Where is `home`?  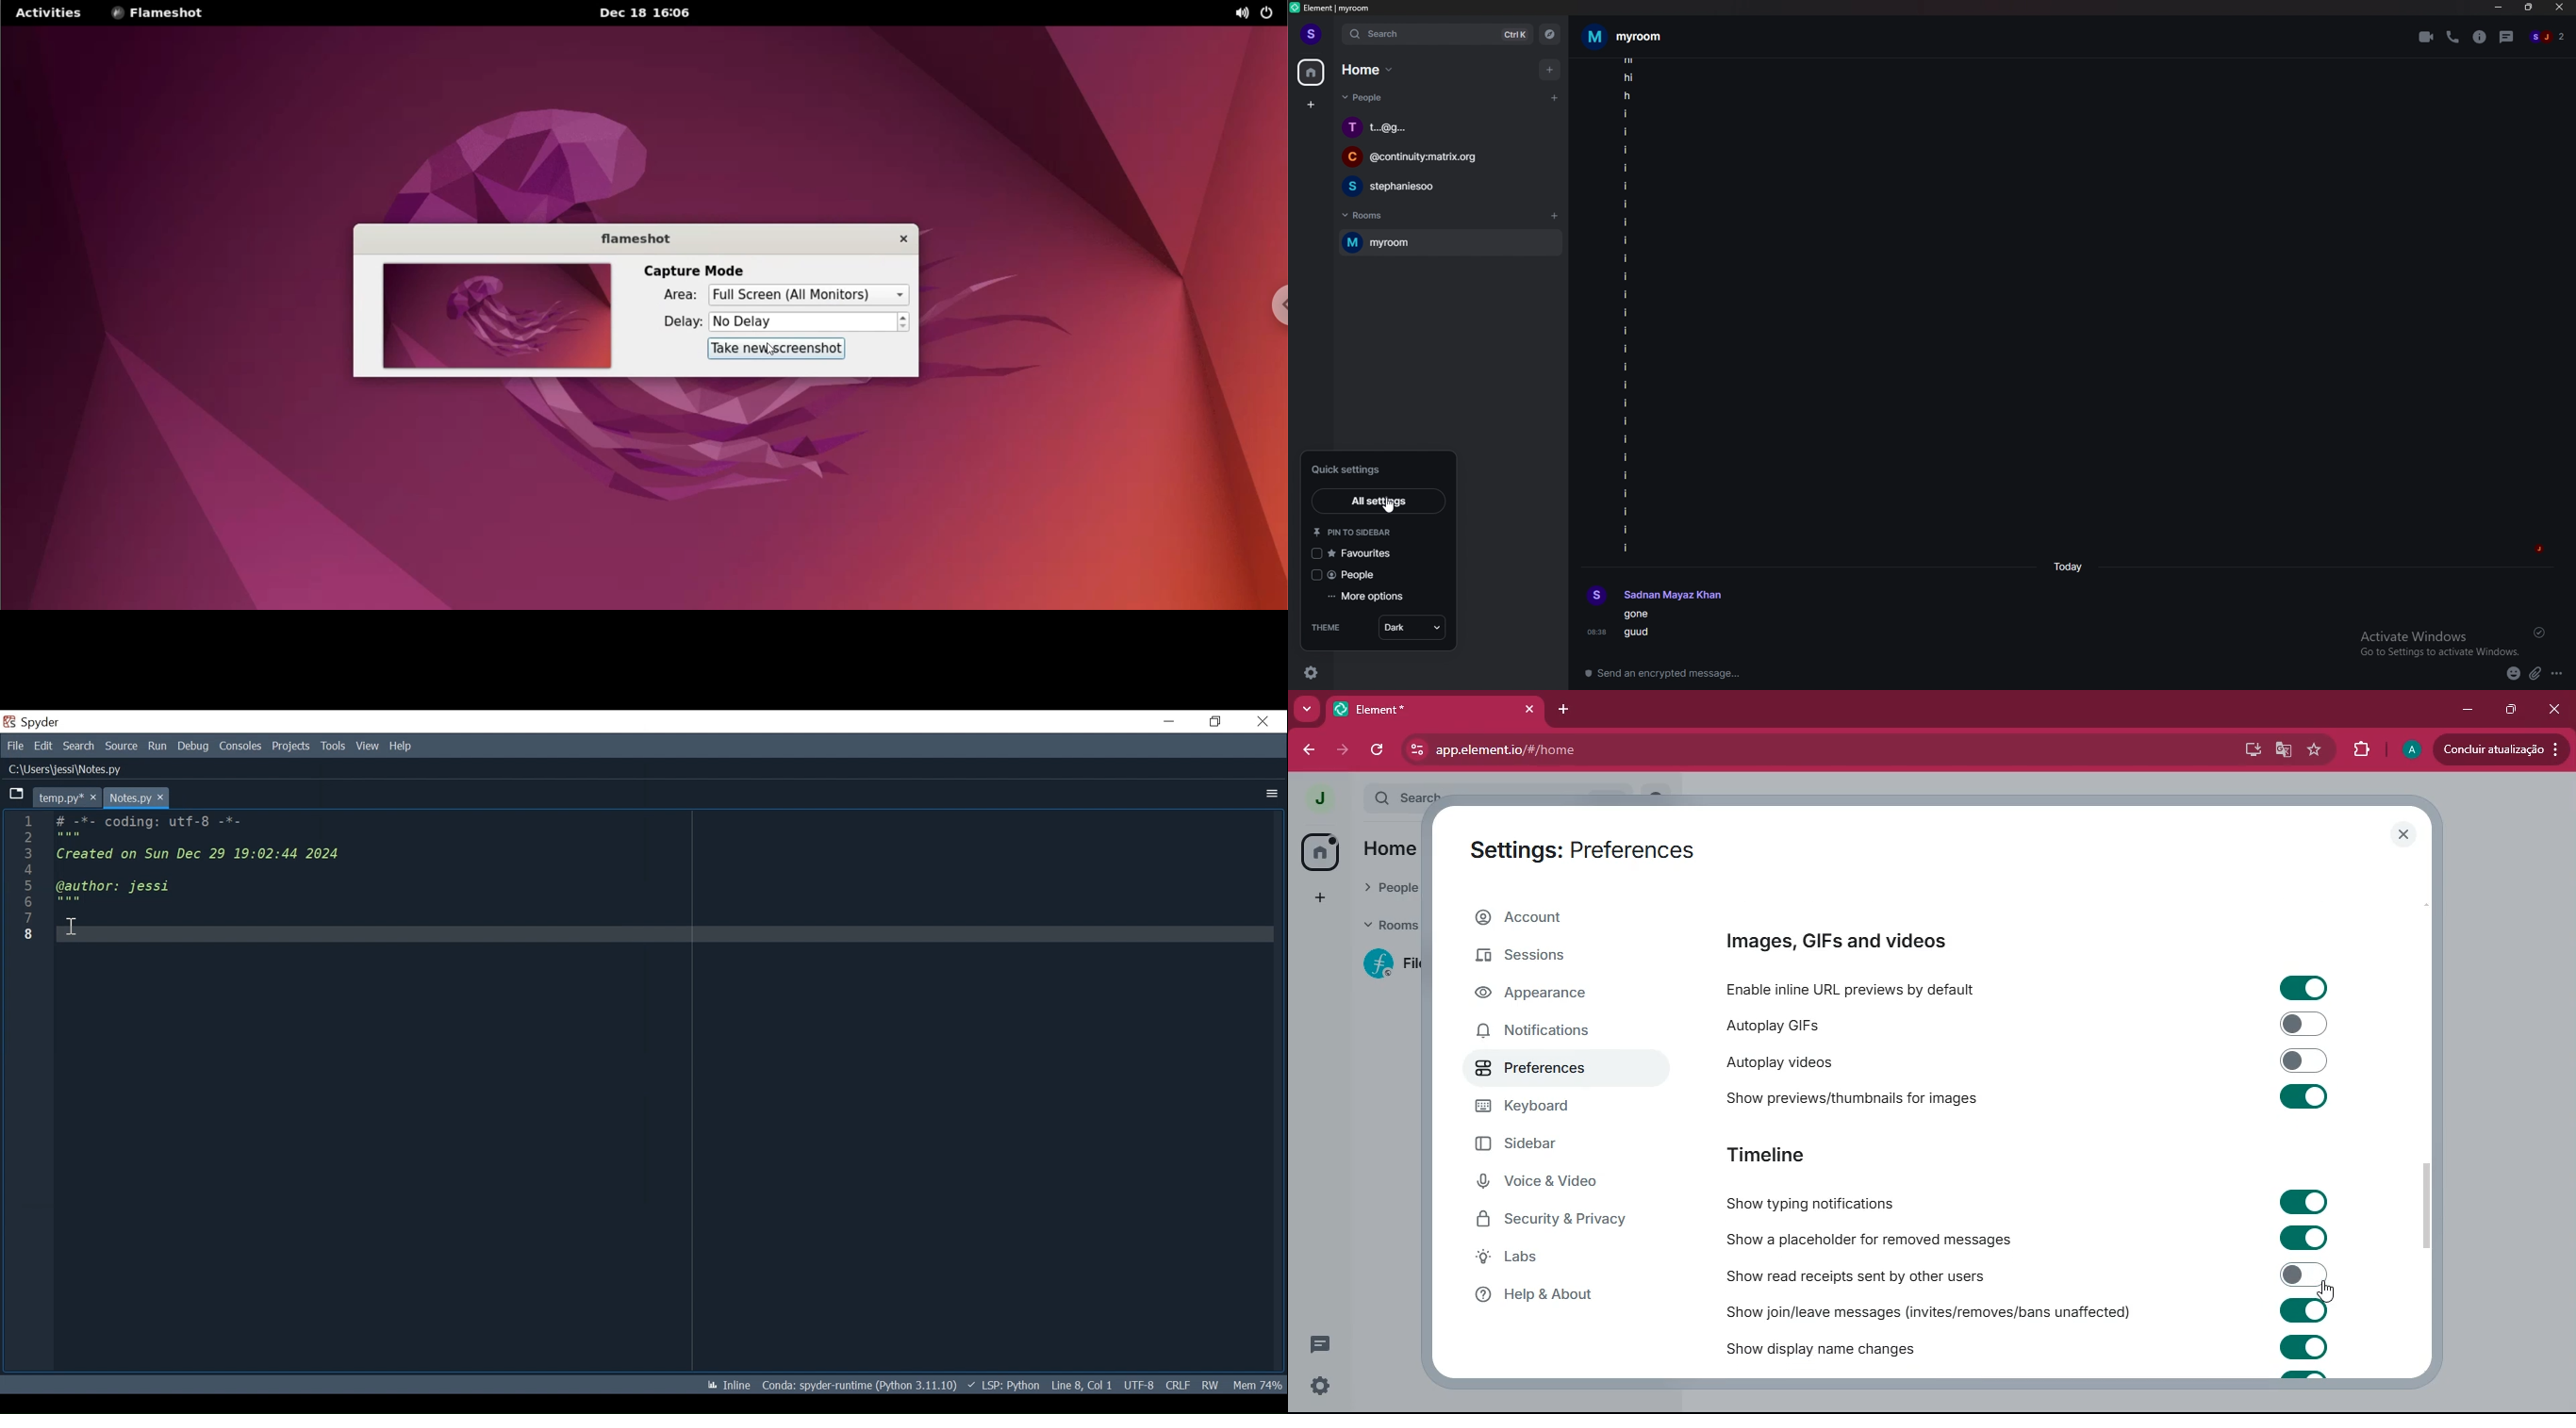 home is located at coordinates (1312, 73).